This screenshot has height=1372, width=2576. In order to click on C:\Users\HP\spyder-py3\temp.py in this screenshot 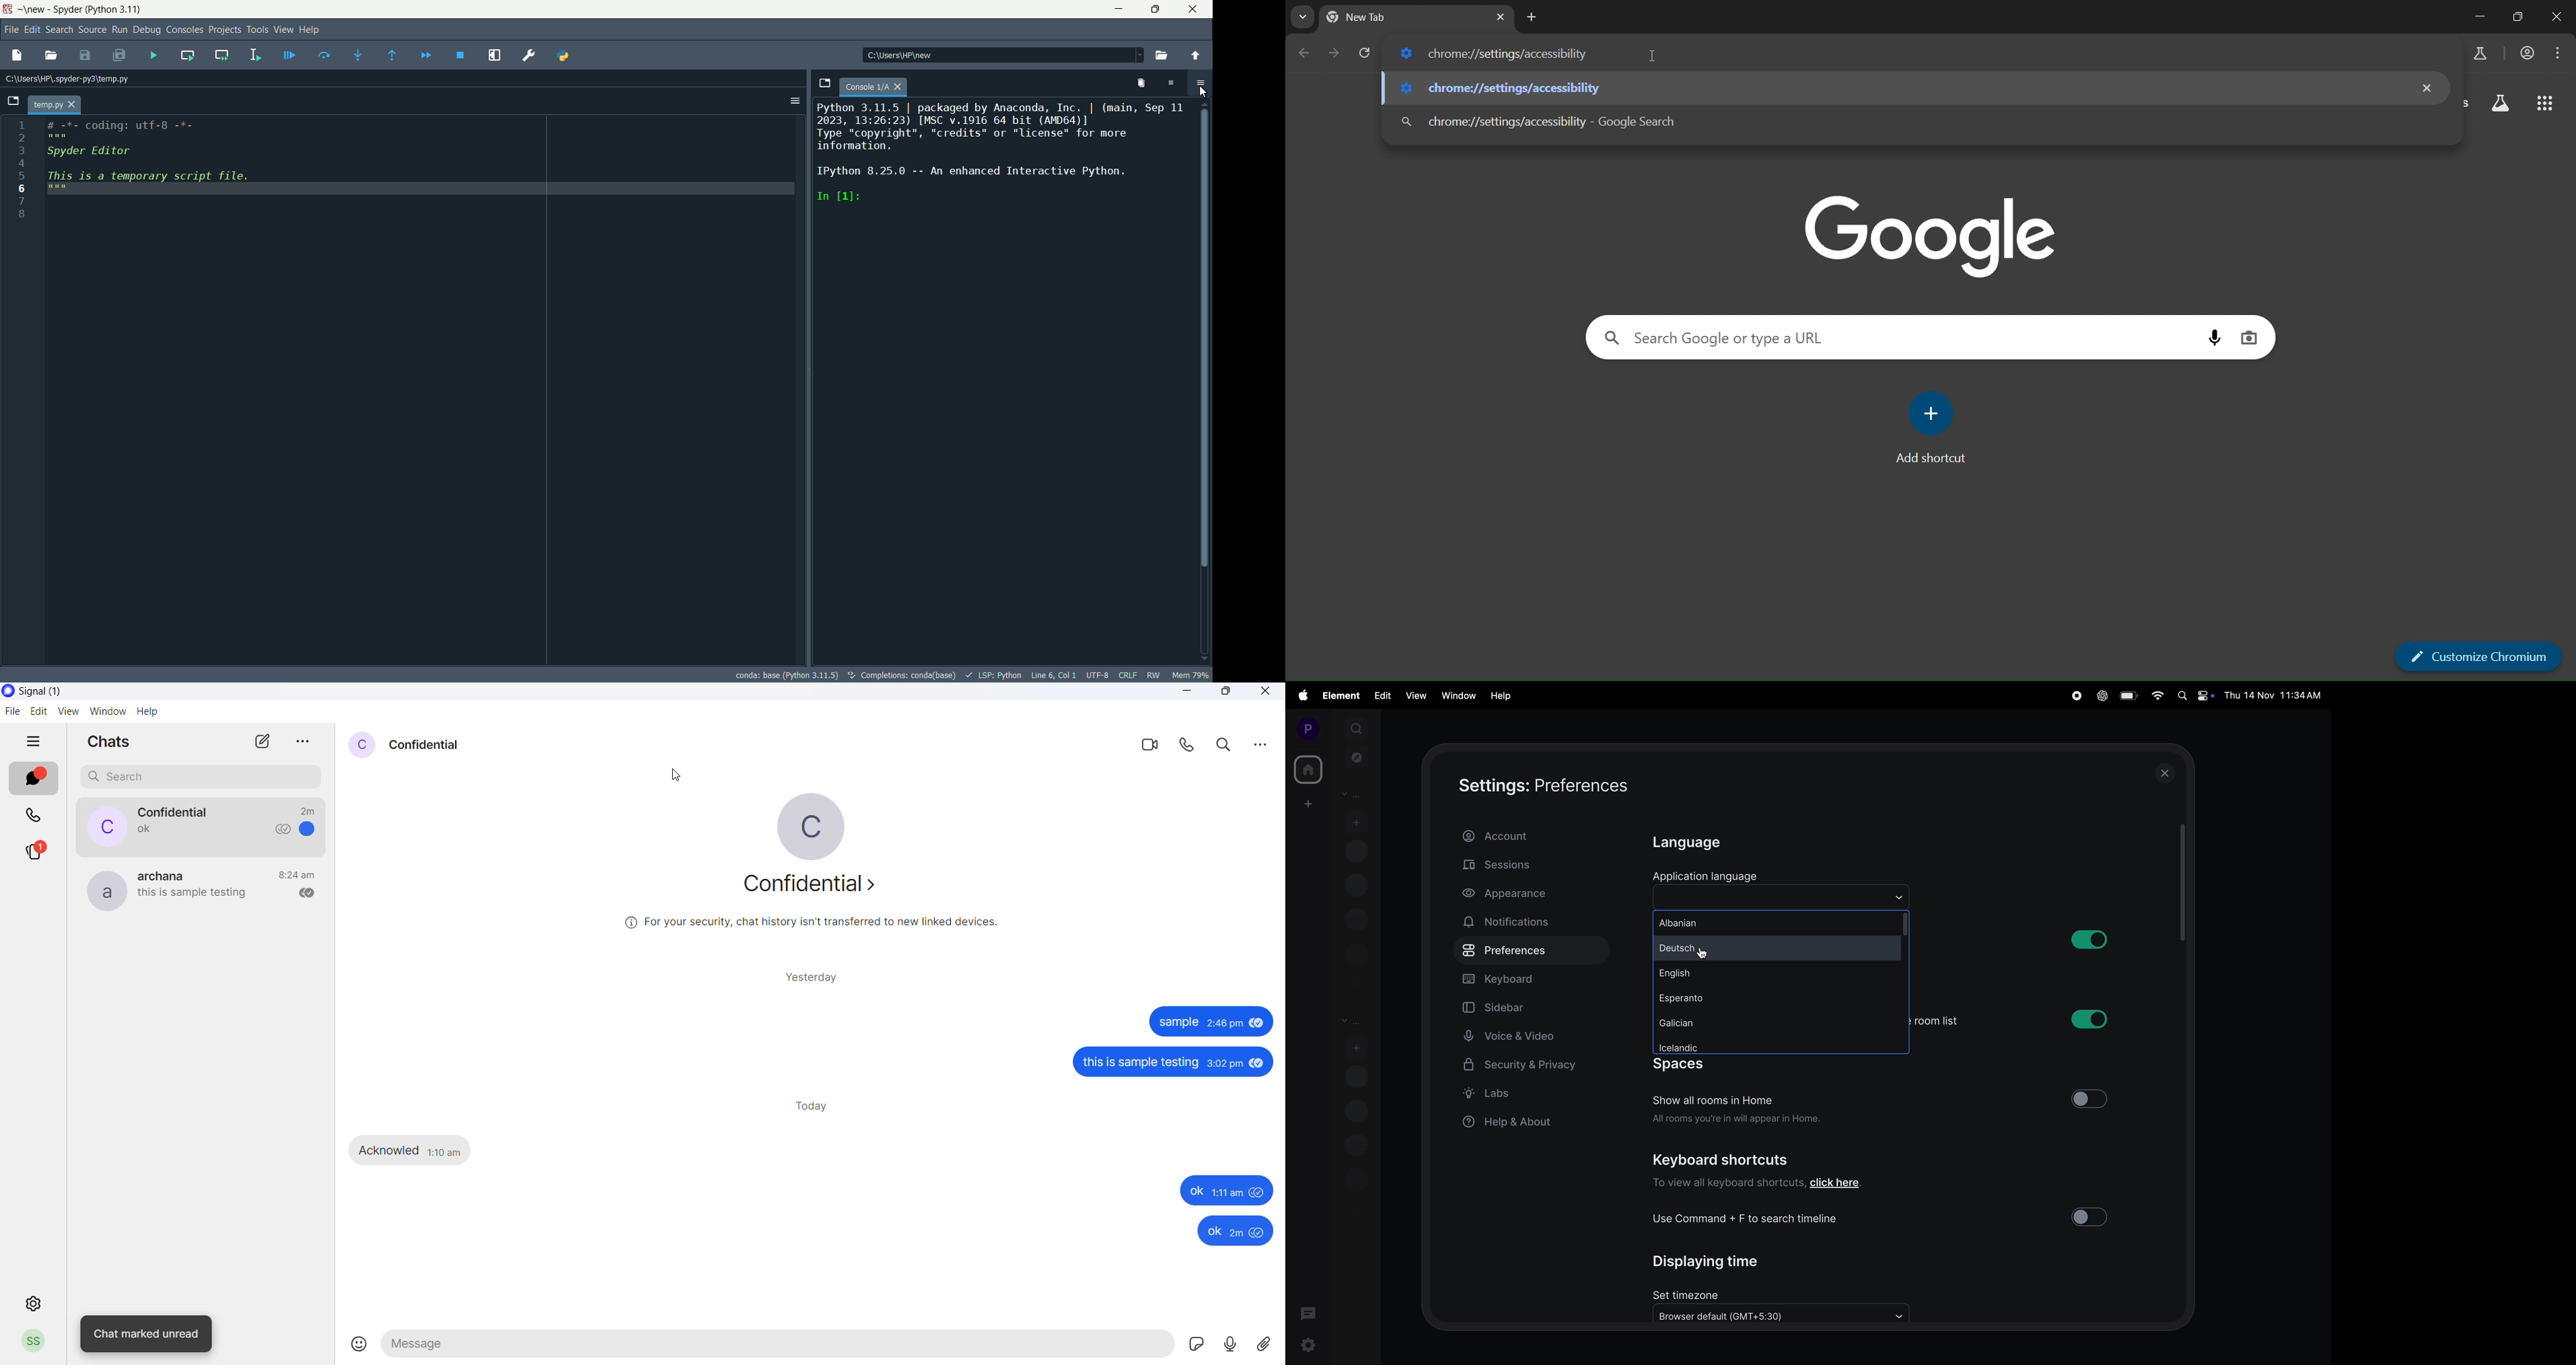, I will do `click(76, 79)`.